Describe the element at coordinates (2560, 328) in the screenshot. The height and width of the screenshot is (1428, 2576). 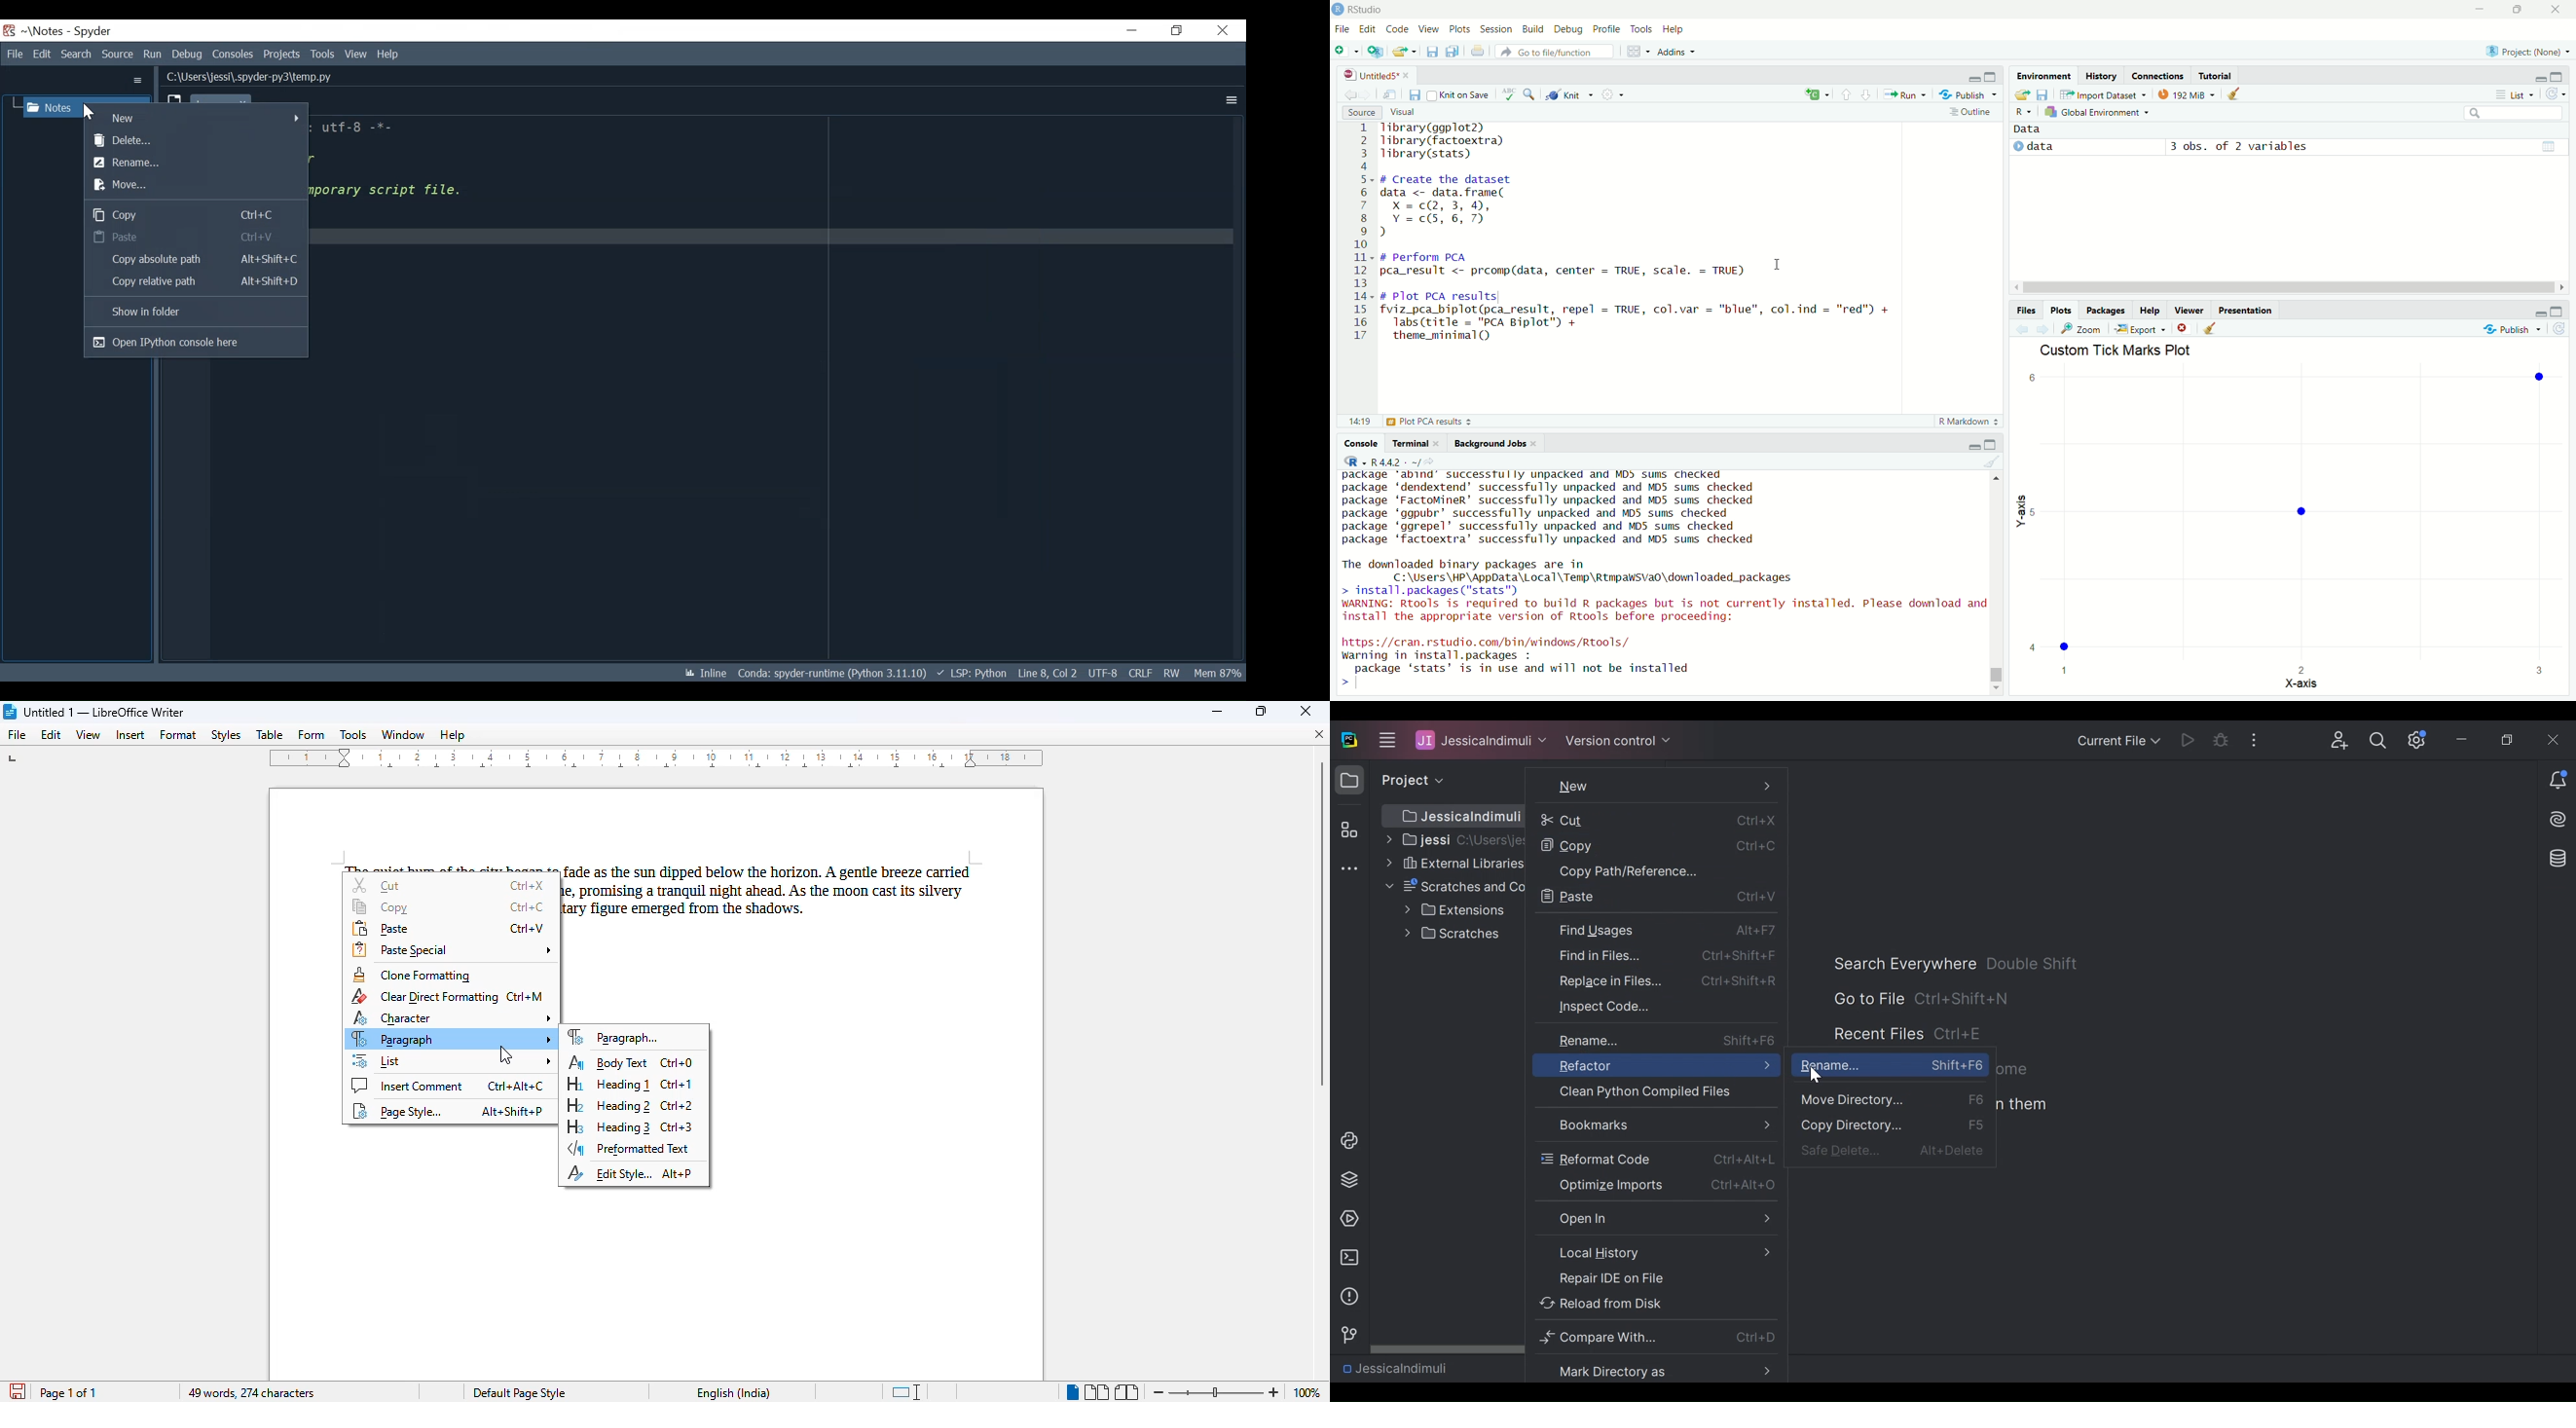
I see `refresh` at that location.